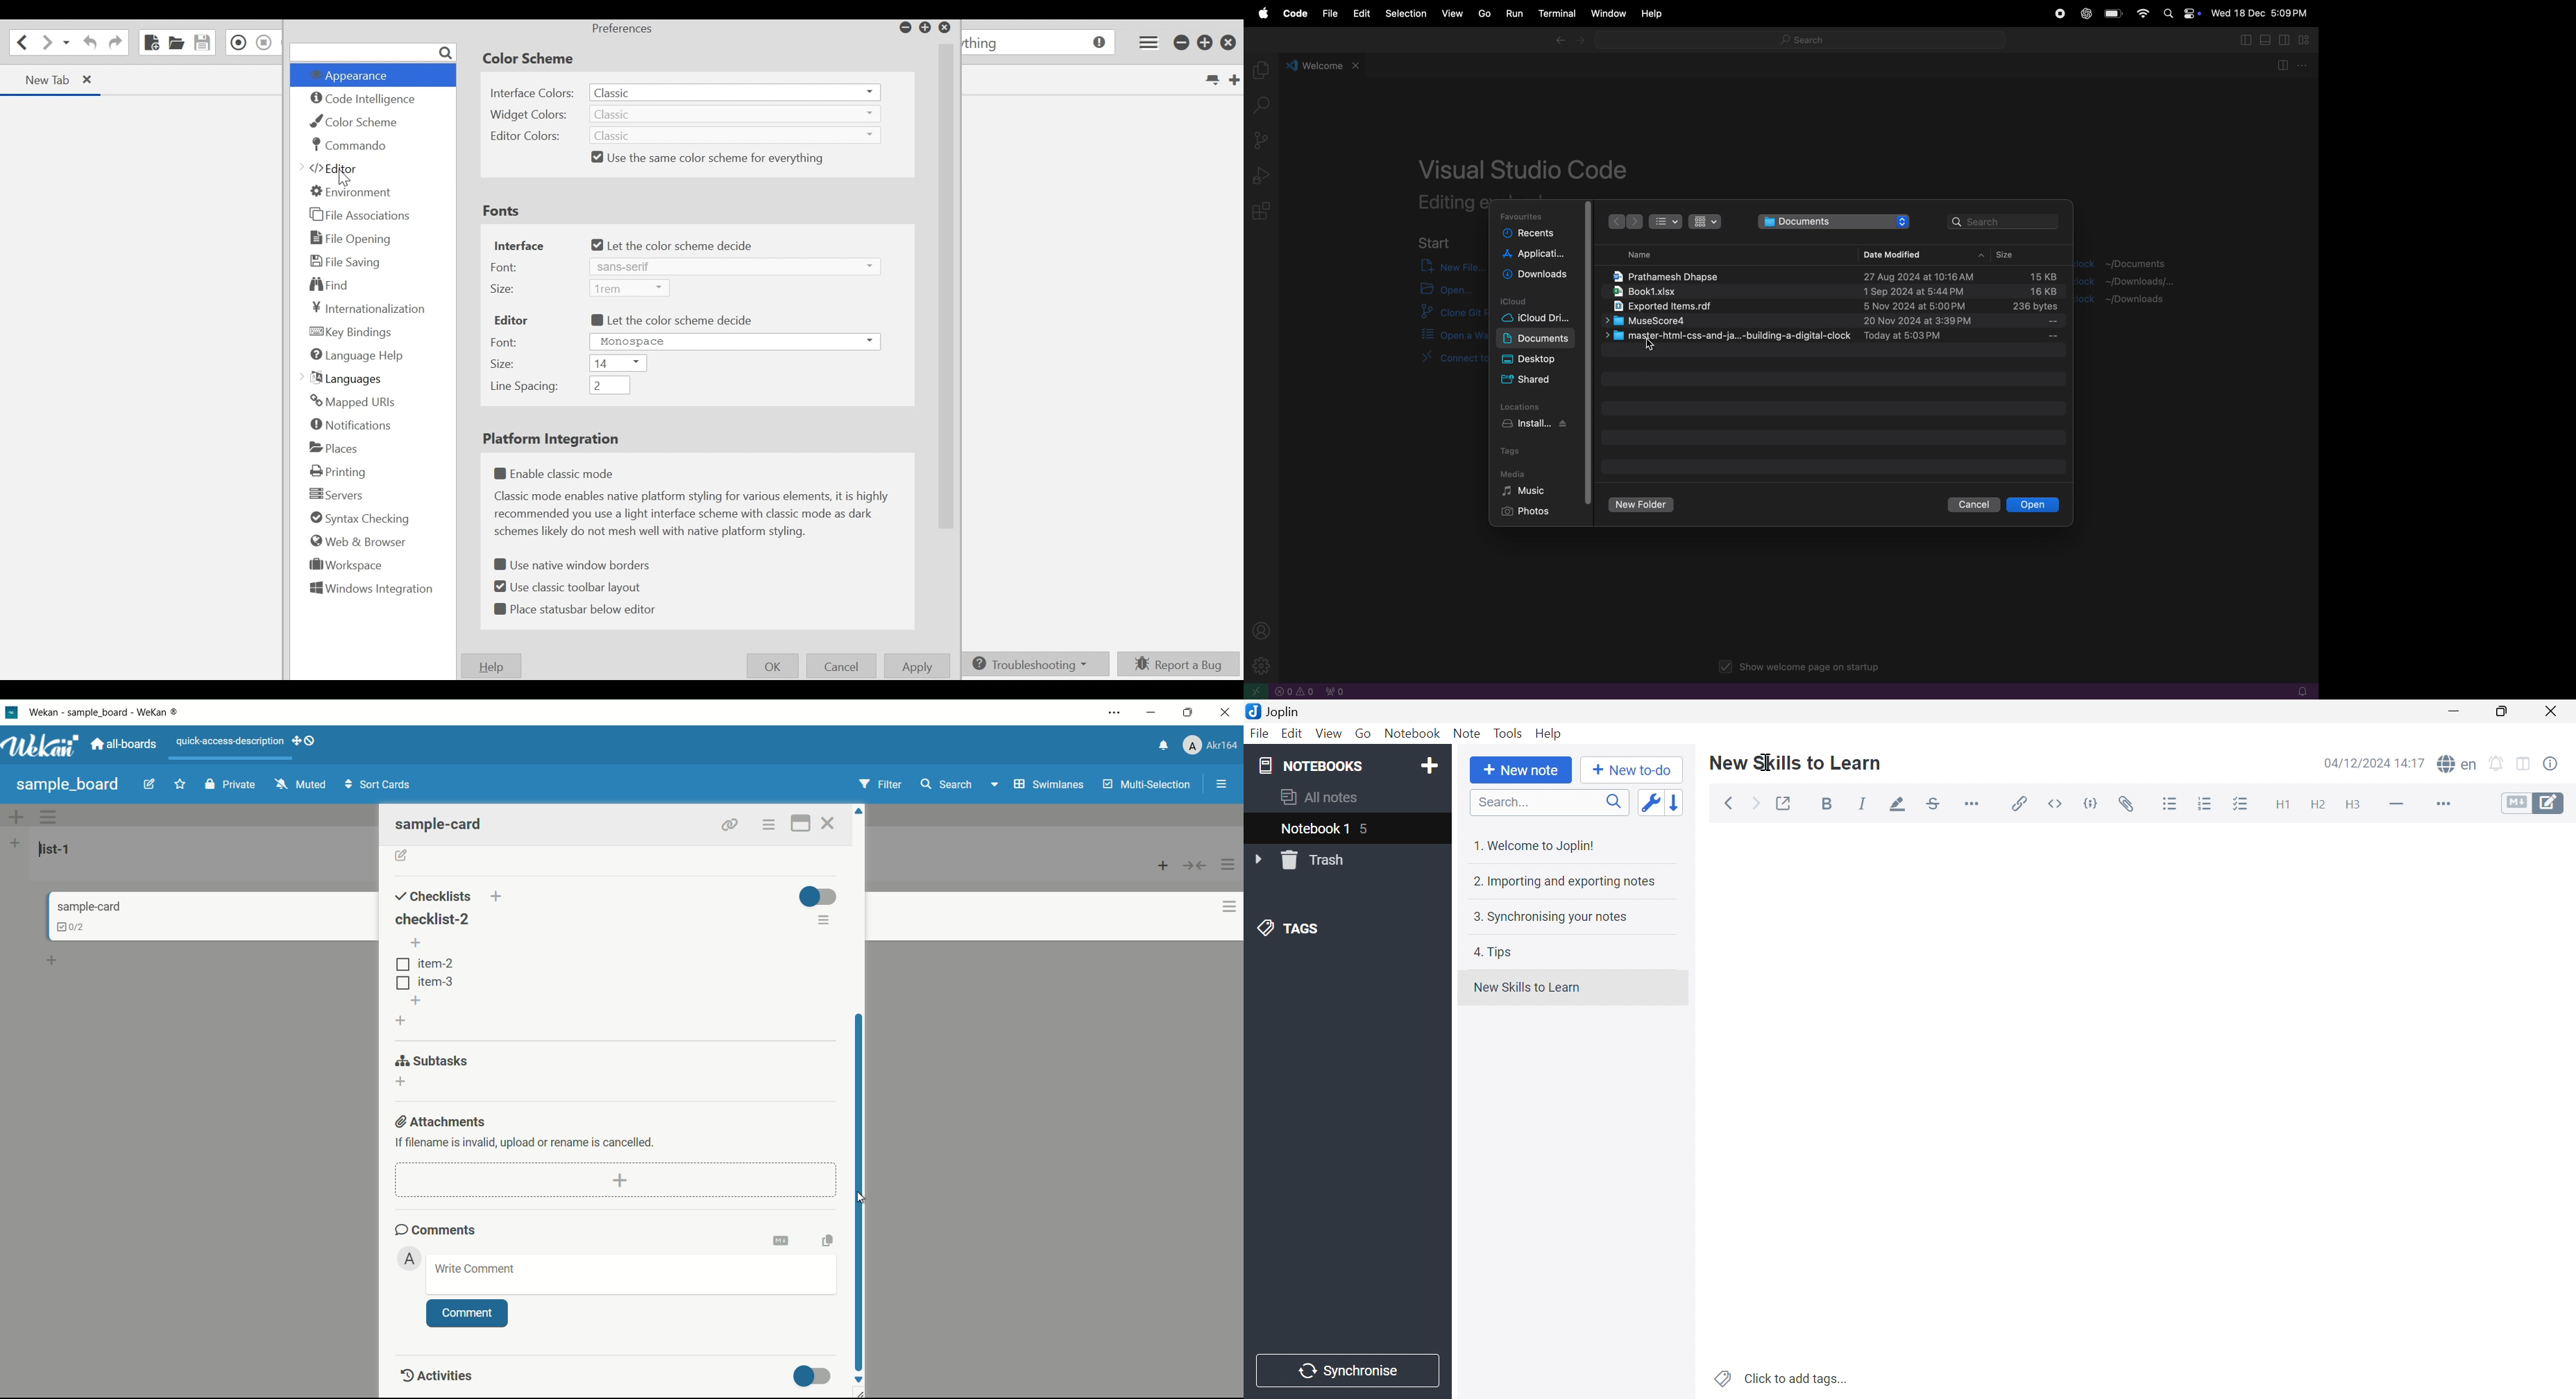 Image resolution: width=2576 pixels, height=1400 pixels. Describe the element at coordinates (445, 824) in the screenshot. I see `sample-card` at that location.